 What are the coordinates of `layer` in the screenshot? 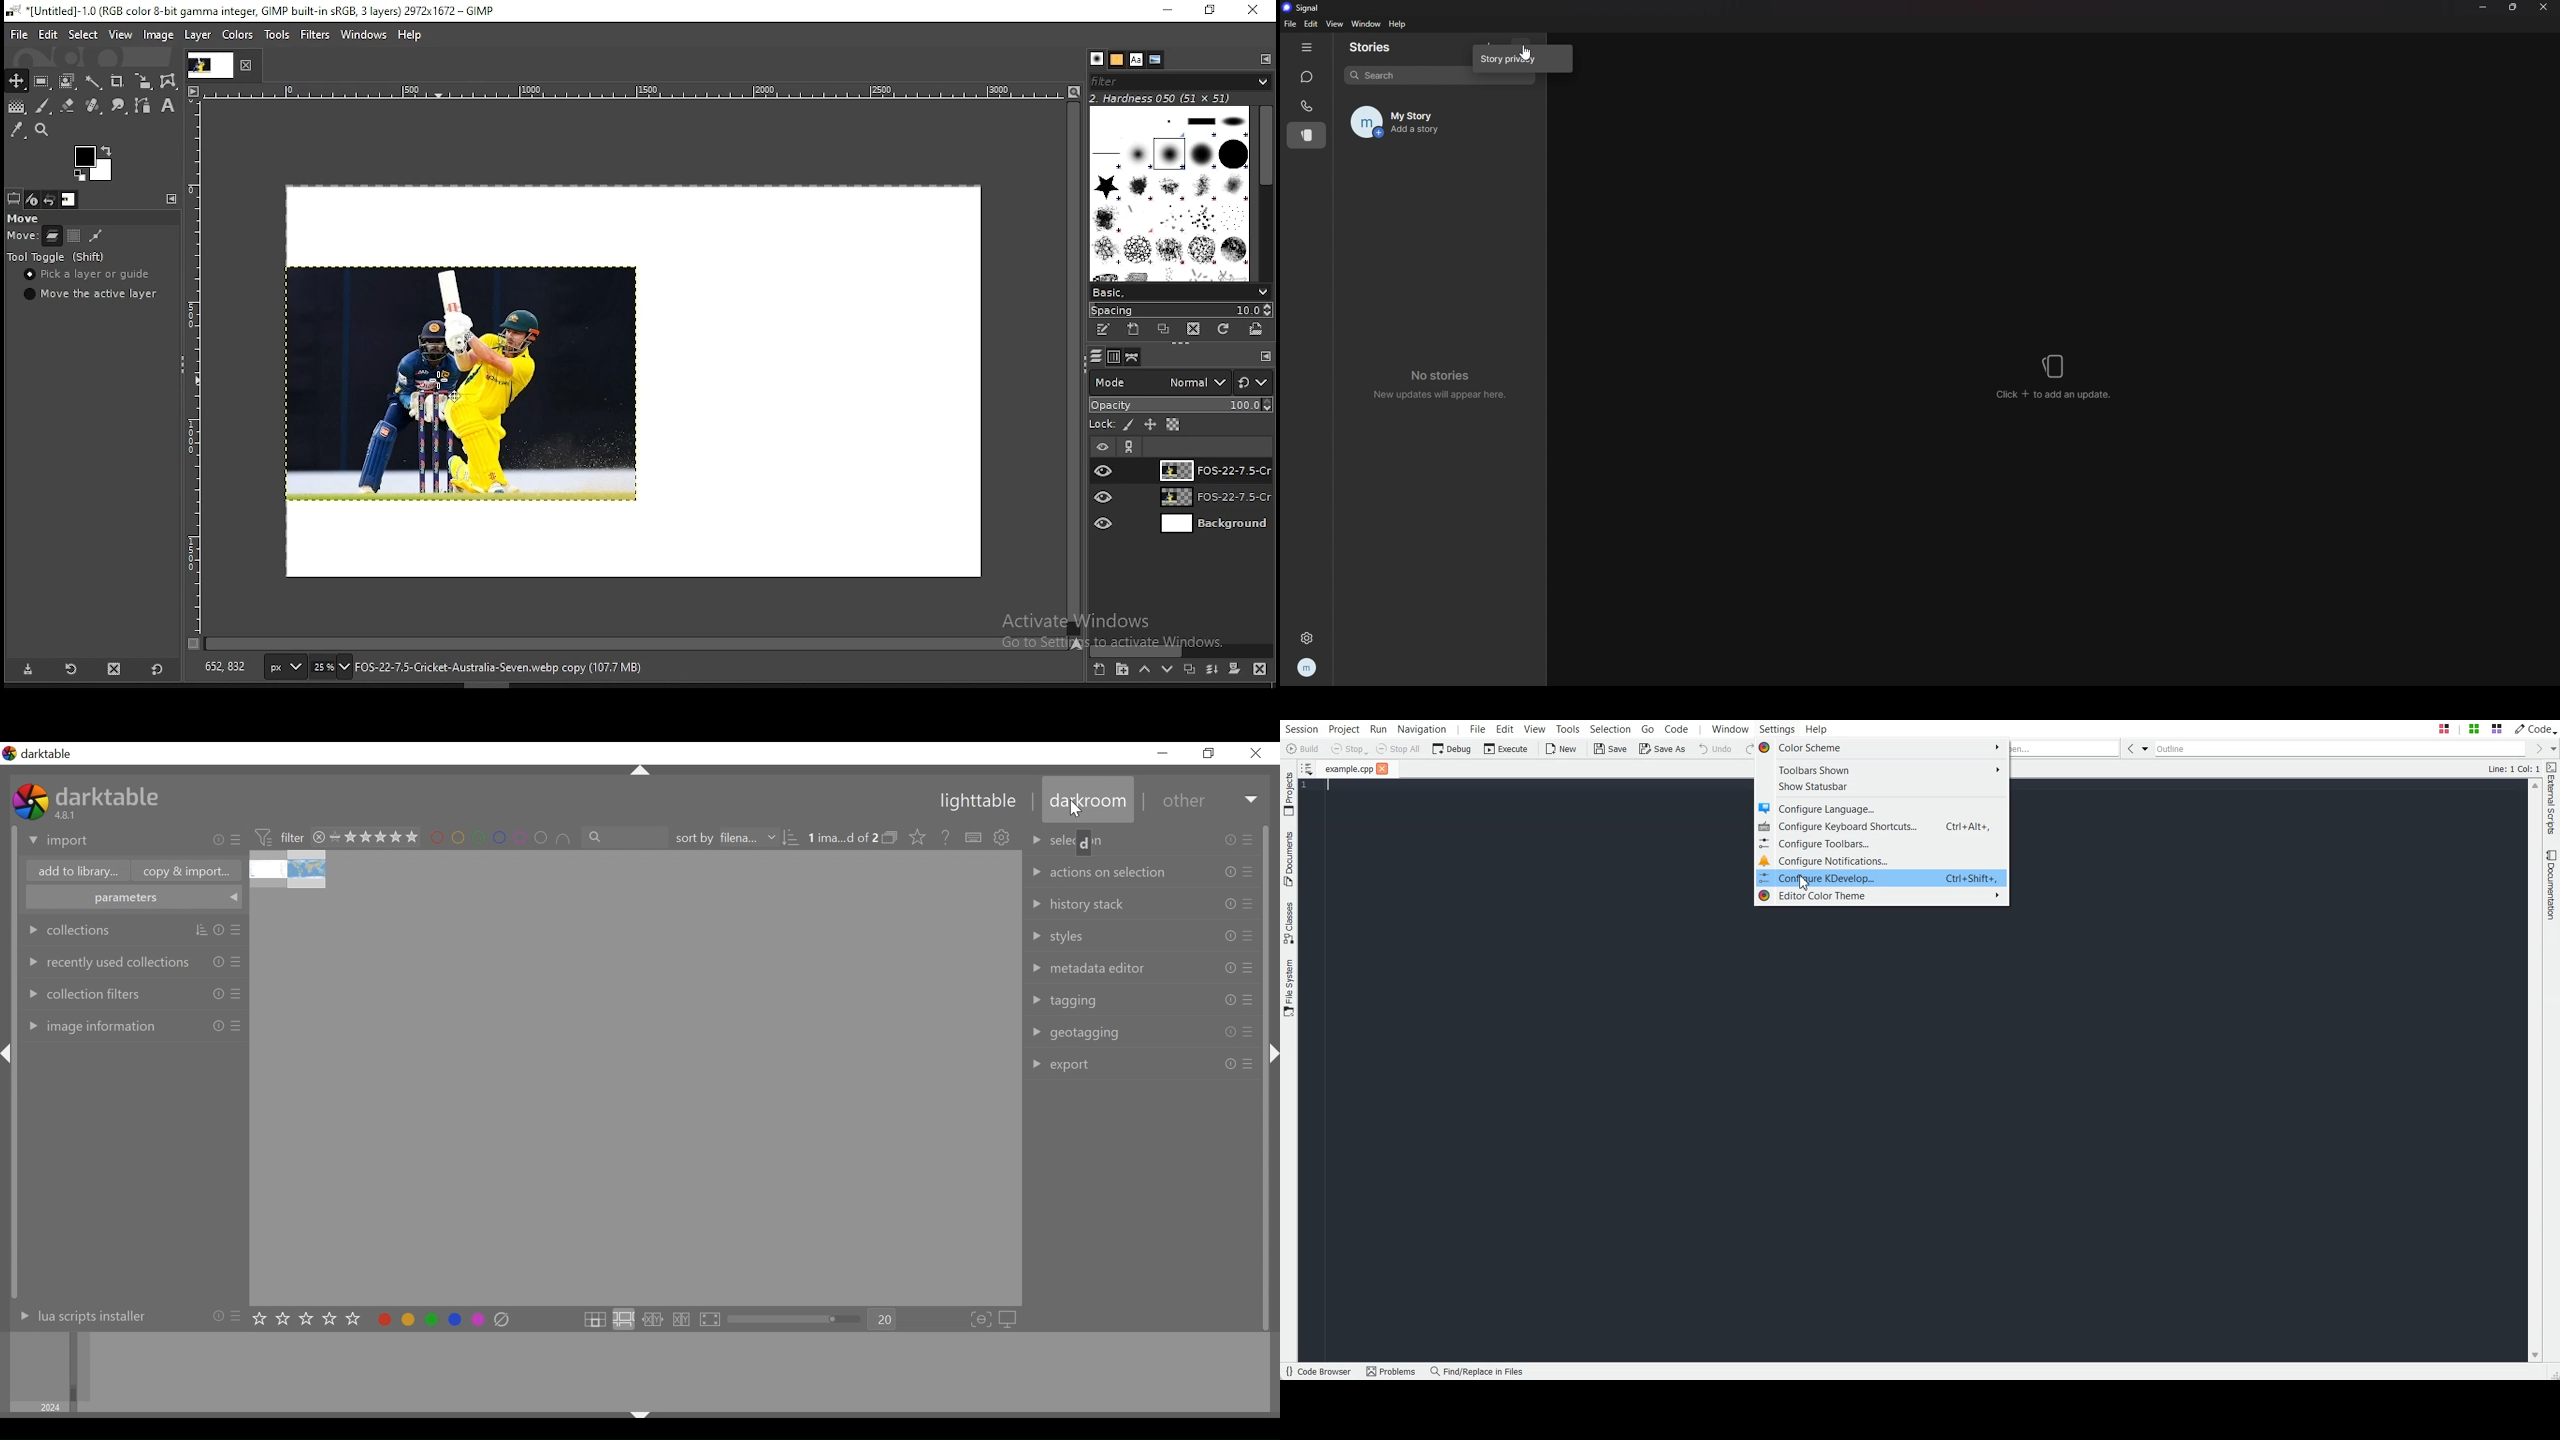 It's located at (196, 36).